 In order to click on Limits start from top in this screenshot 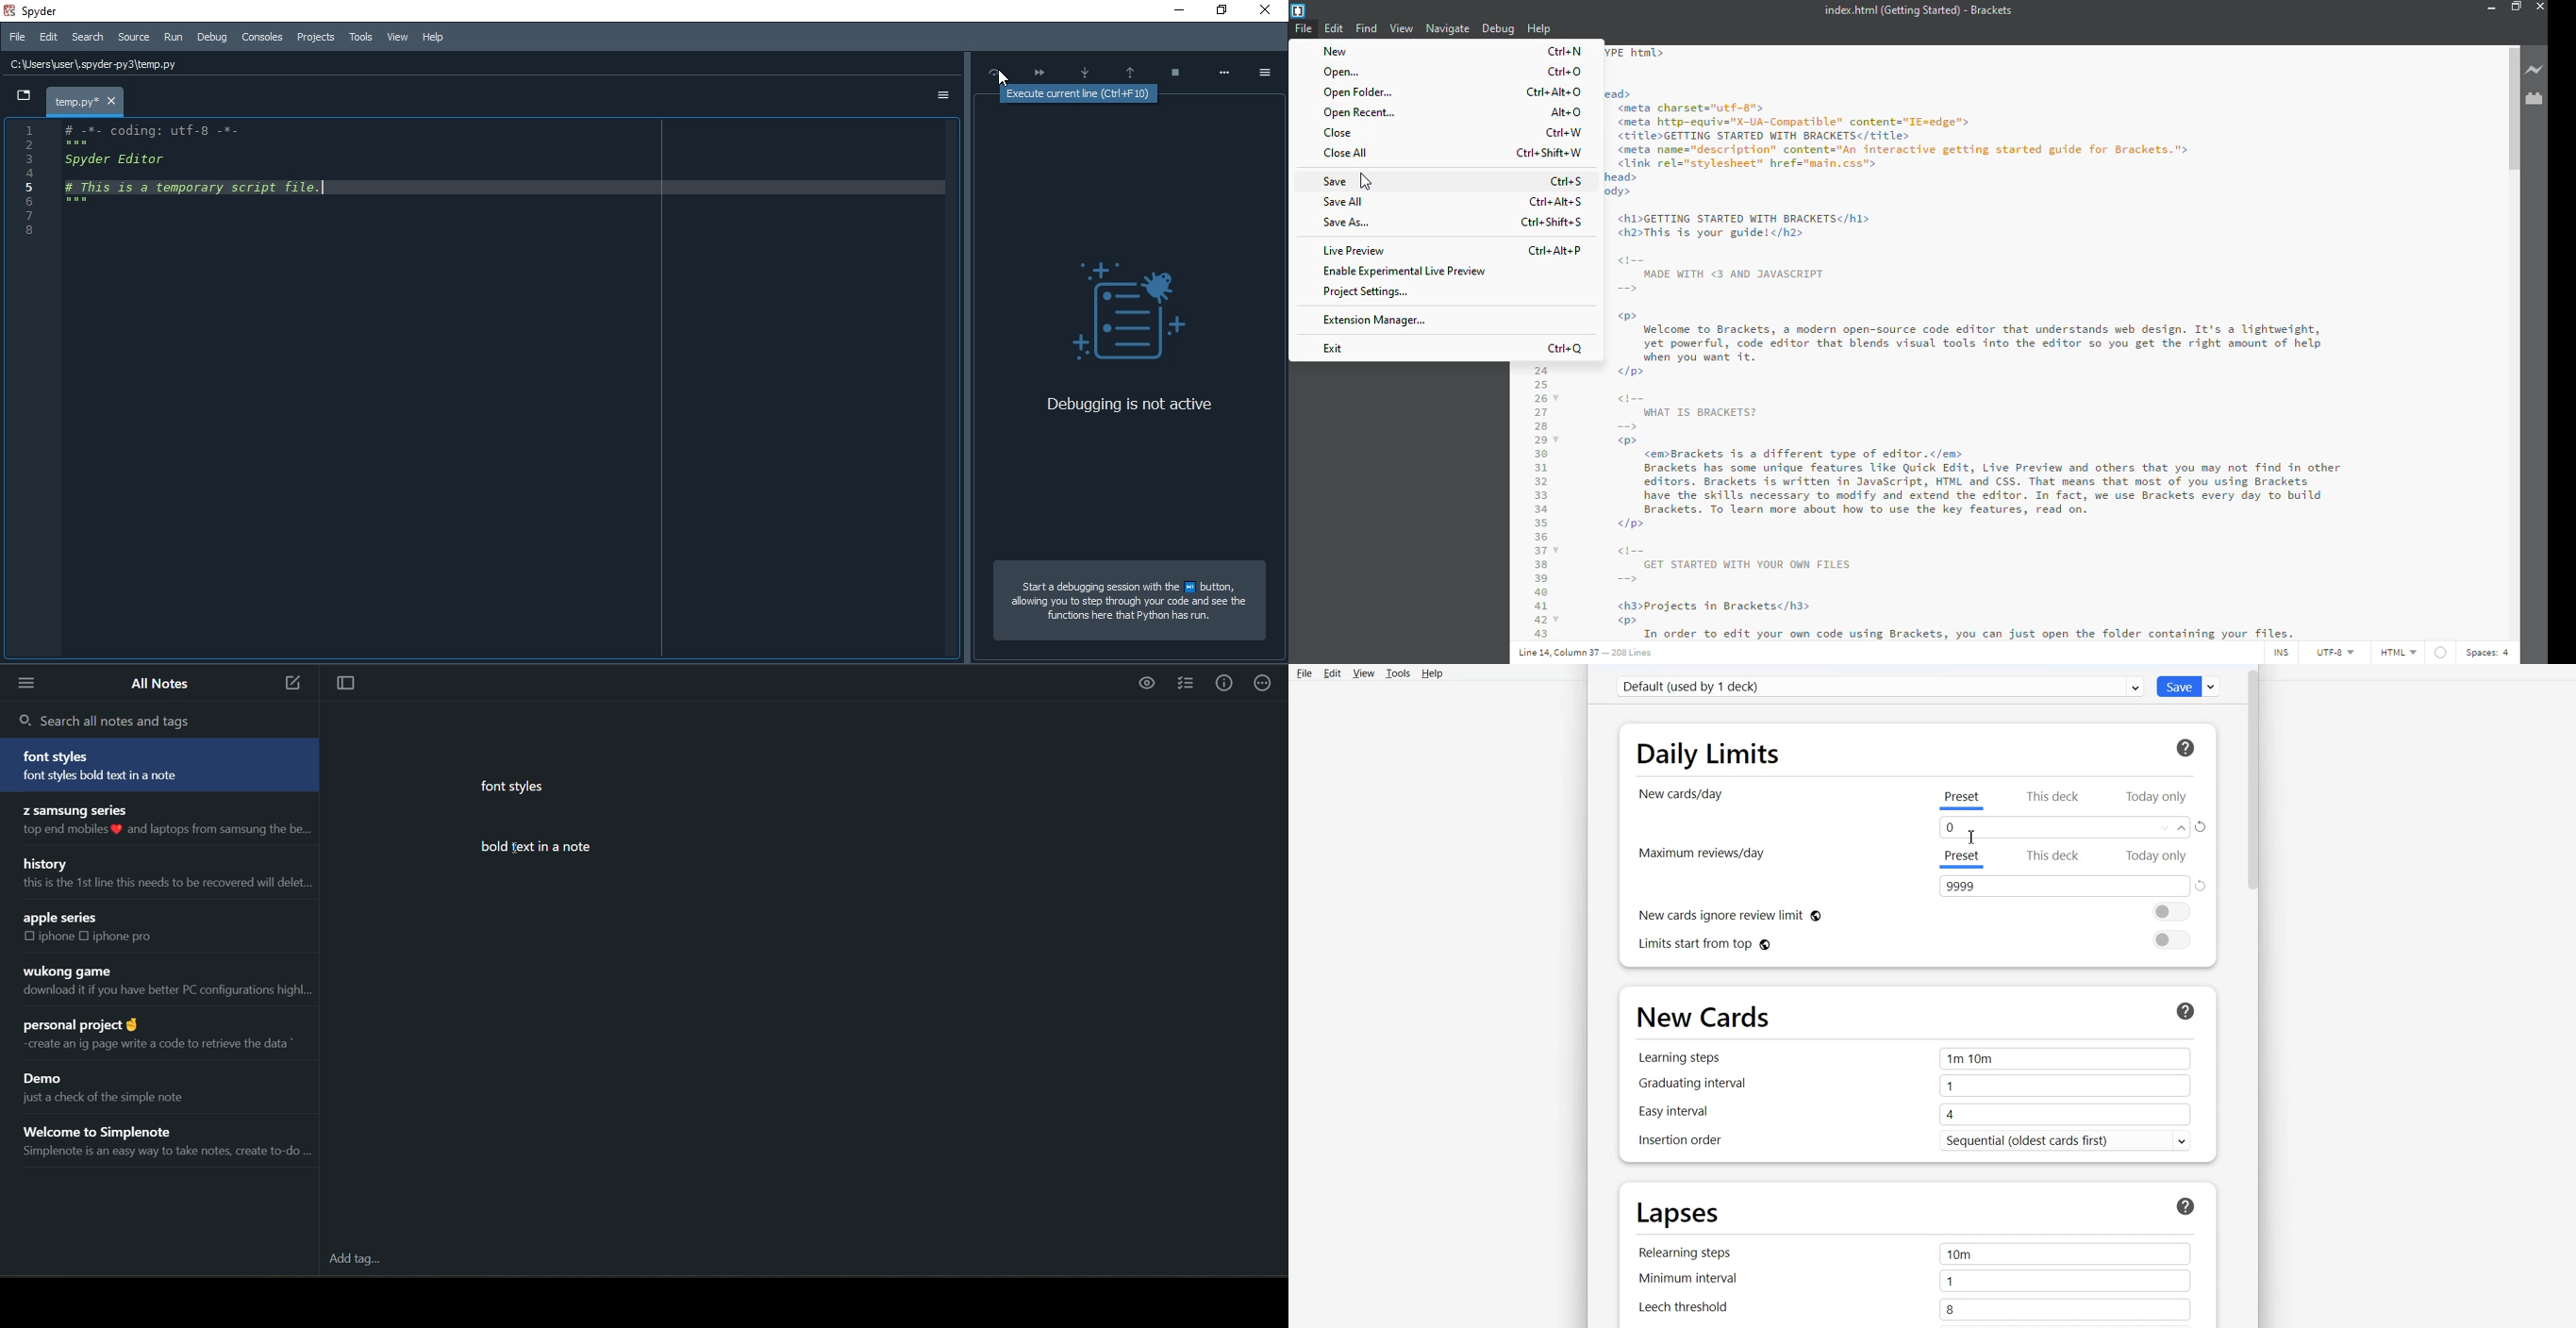, I will do `click(1914, 940)`.